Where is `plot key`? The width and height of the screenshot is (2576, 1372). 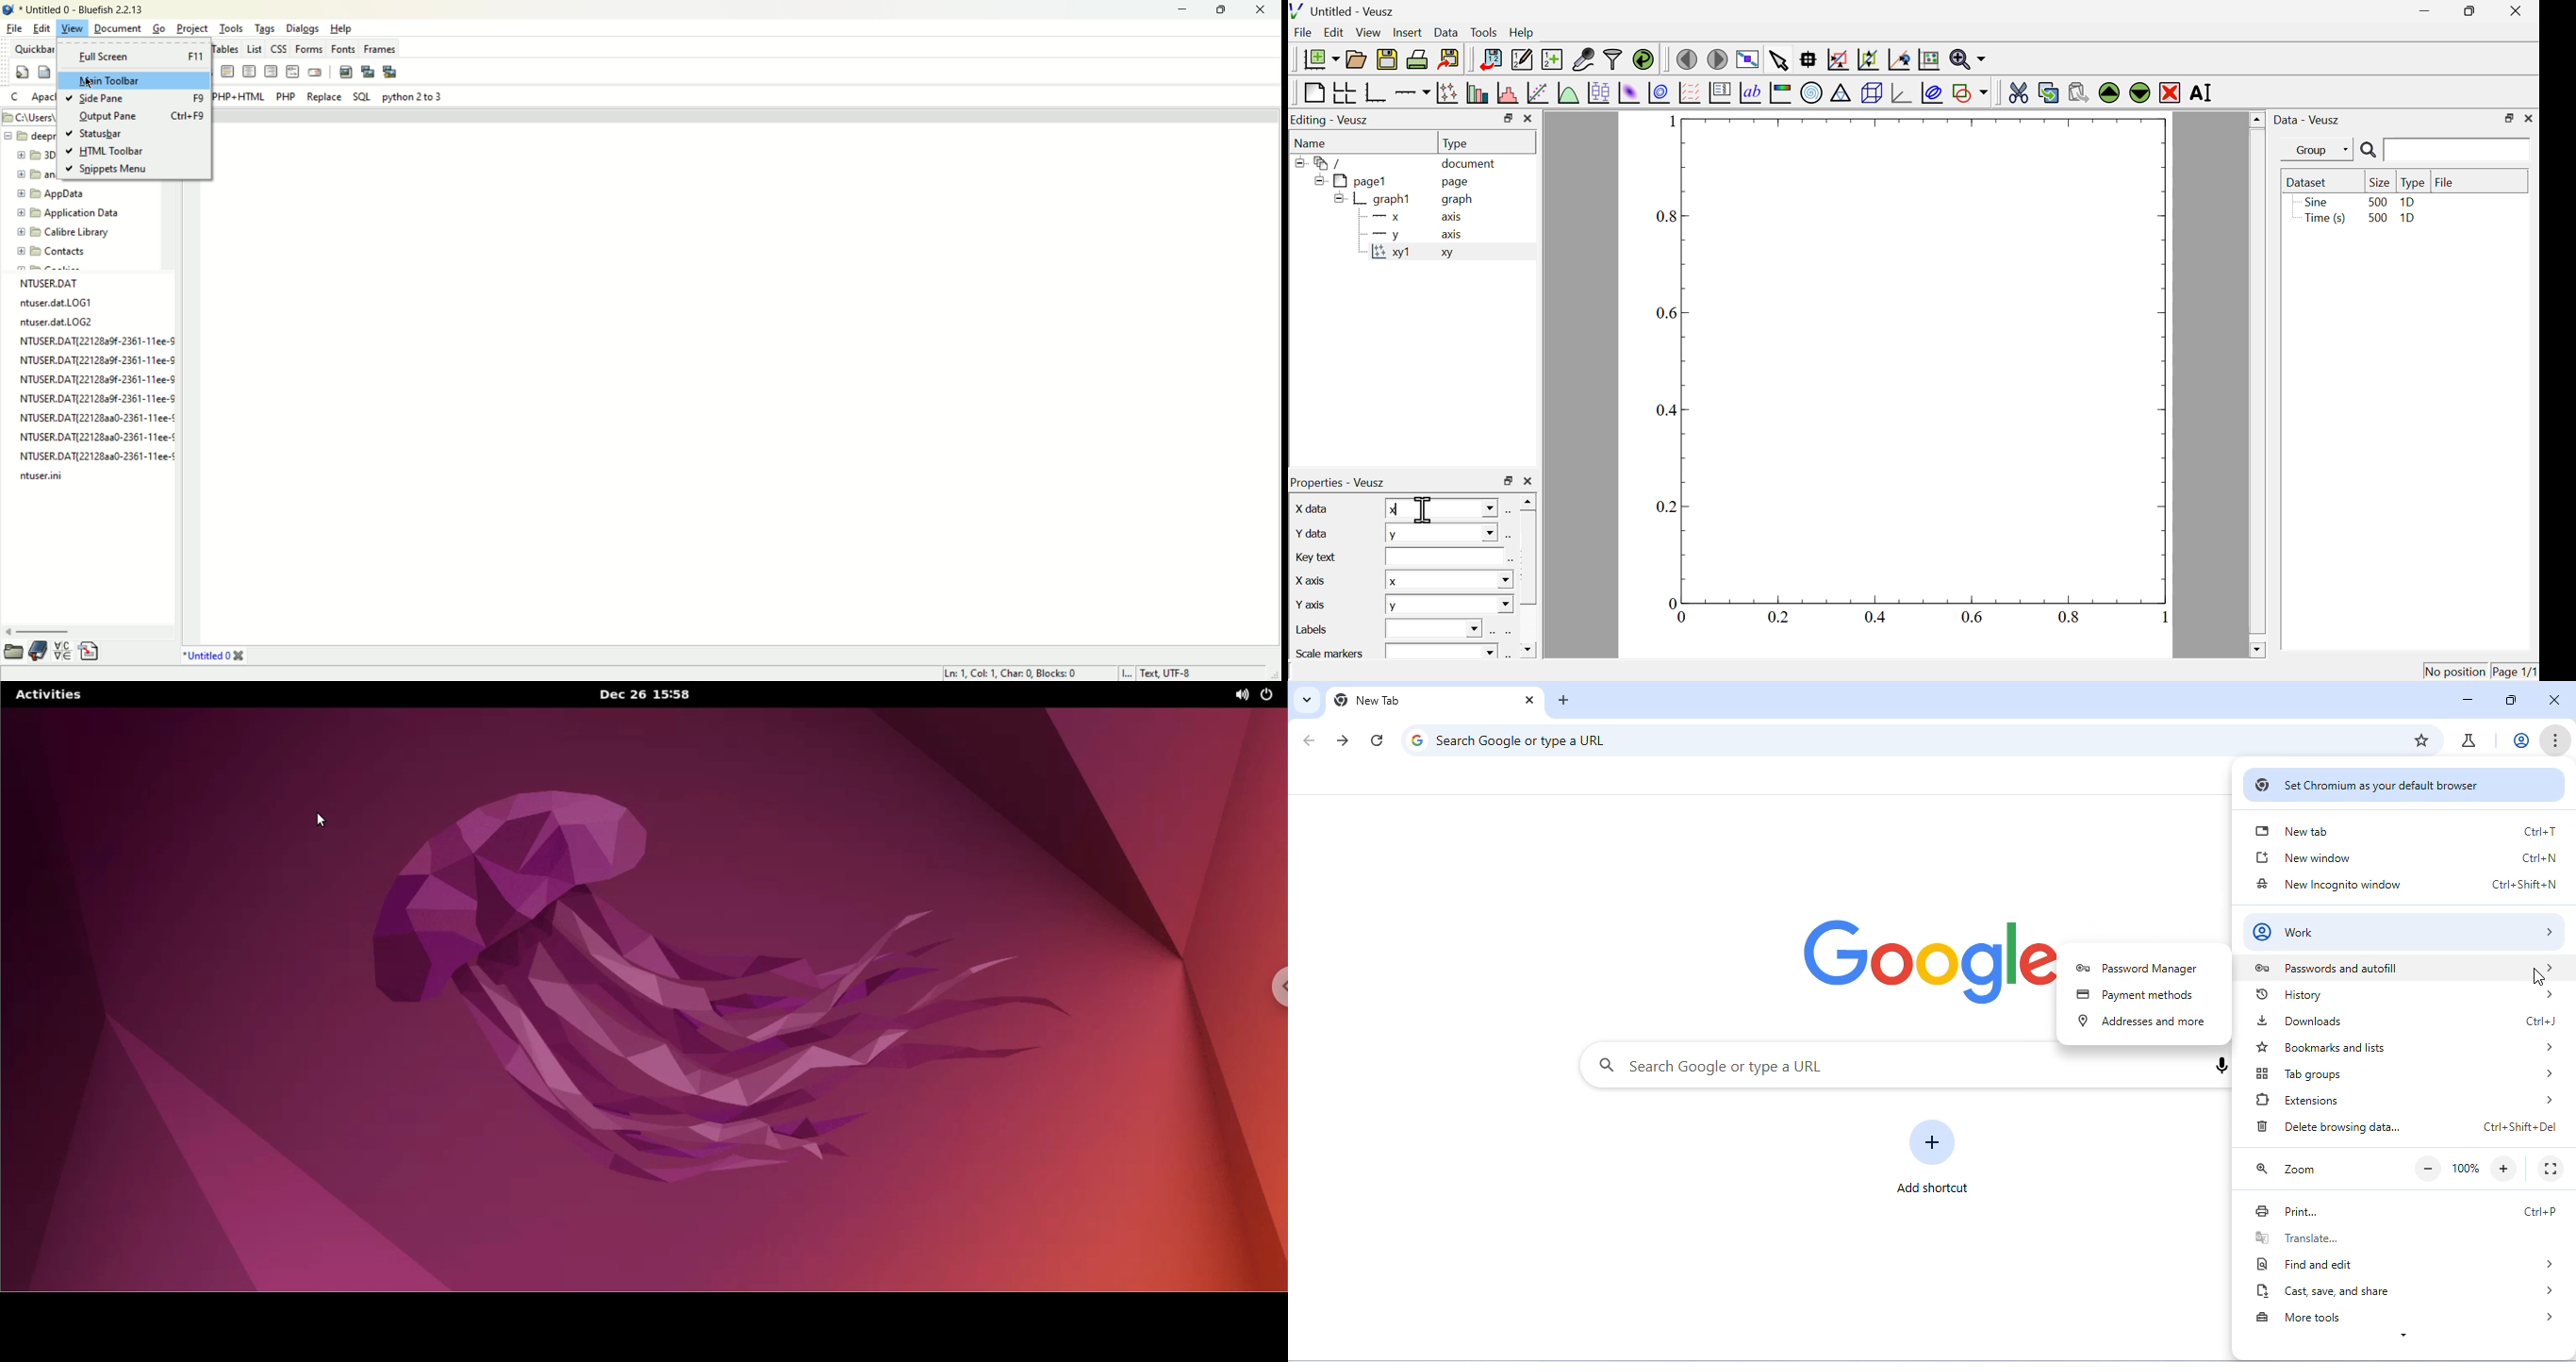
plot key is located at coordinates (1720, 95).